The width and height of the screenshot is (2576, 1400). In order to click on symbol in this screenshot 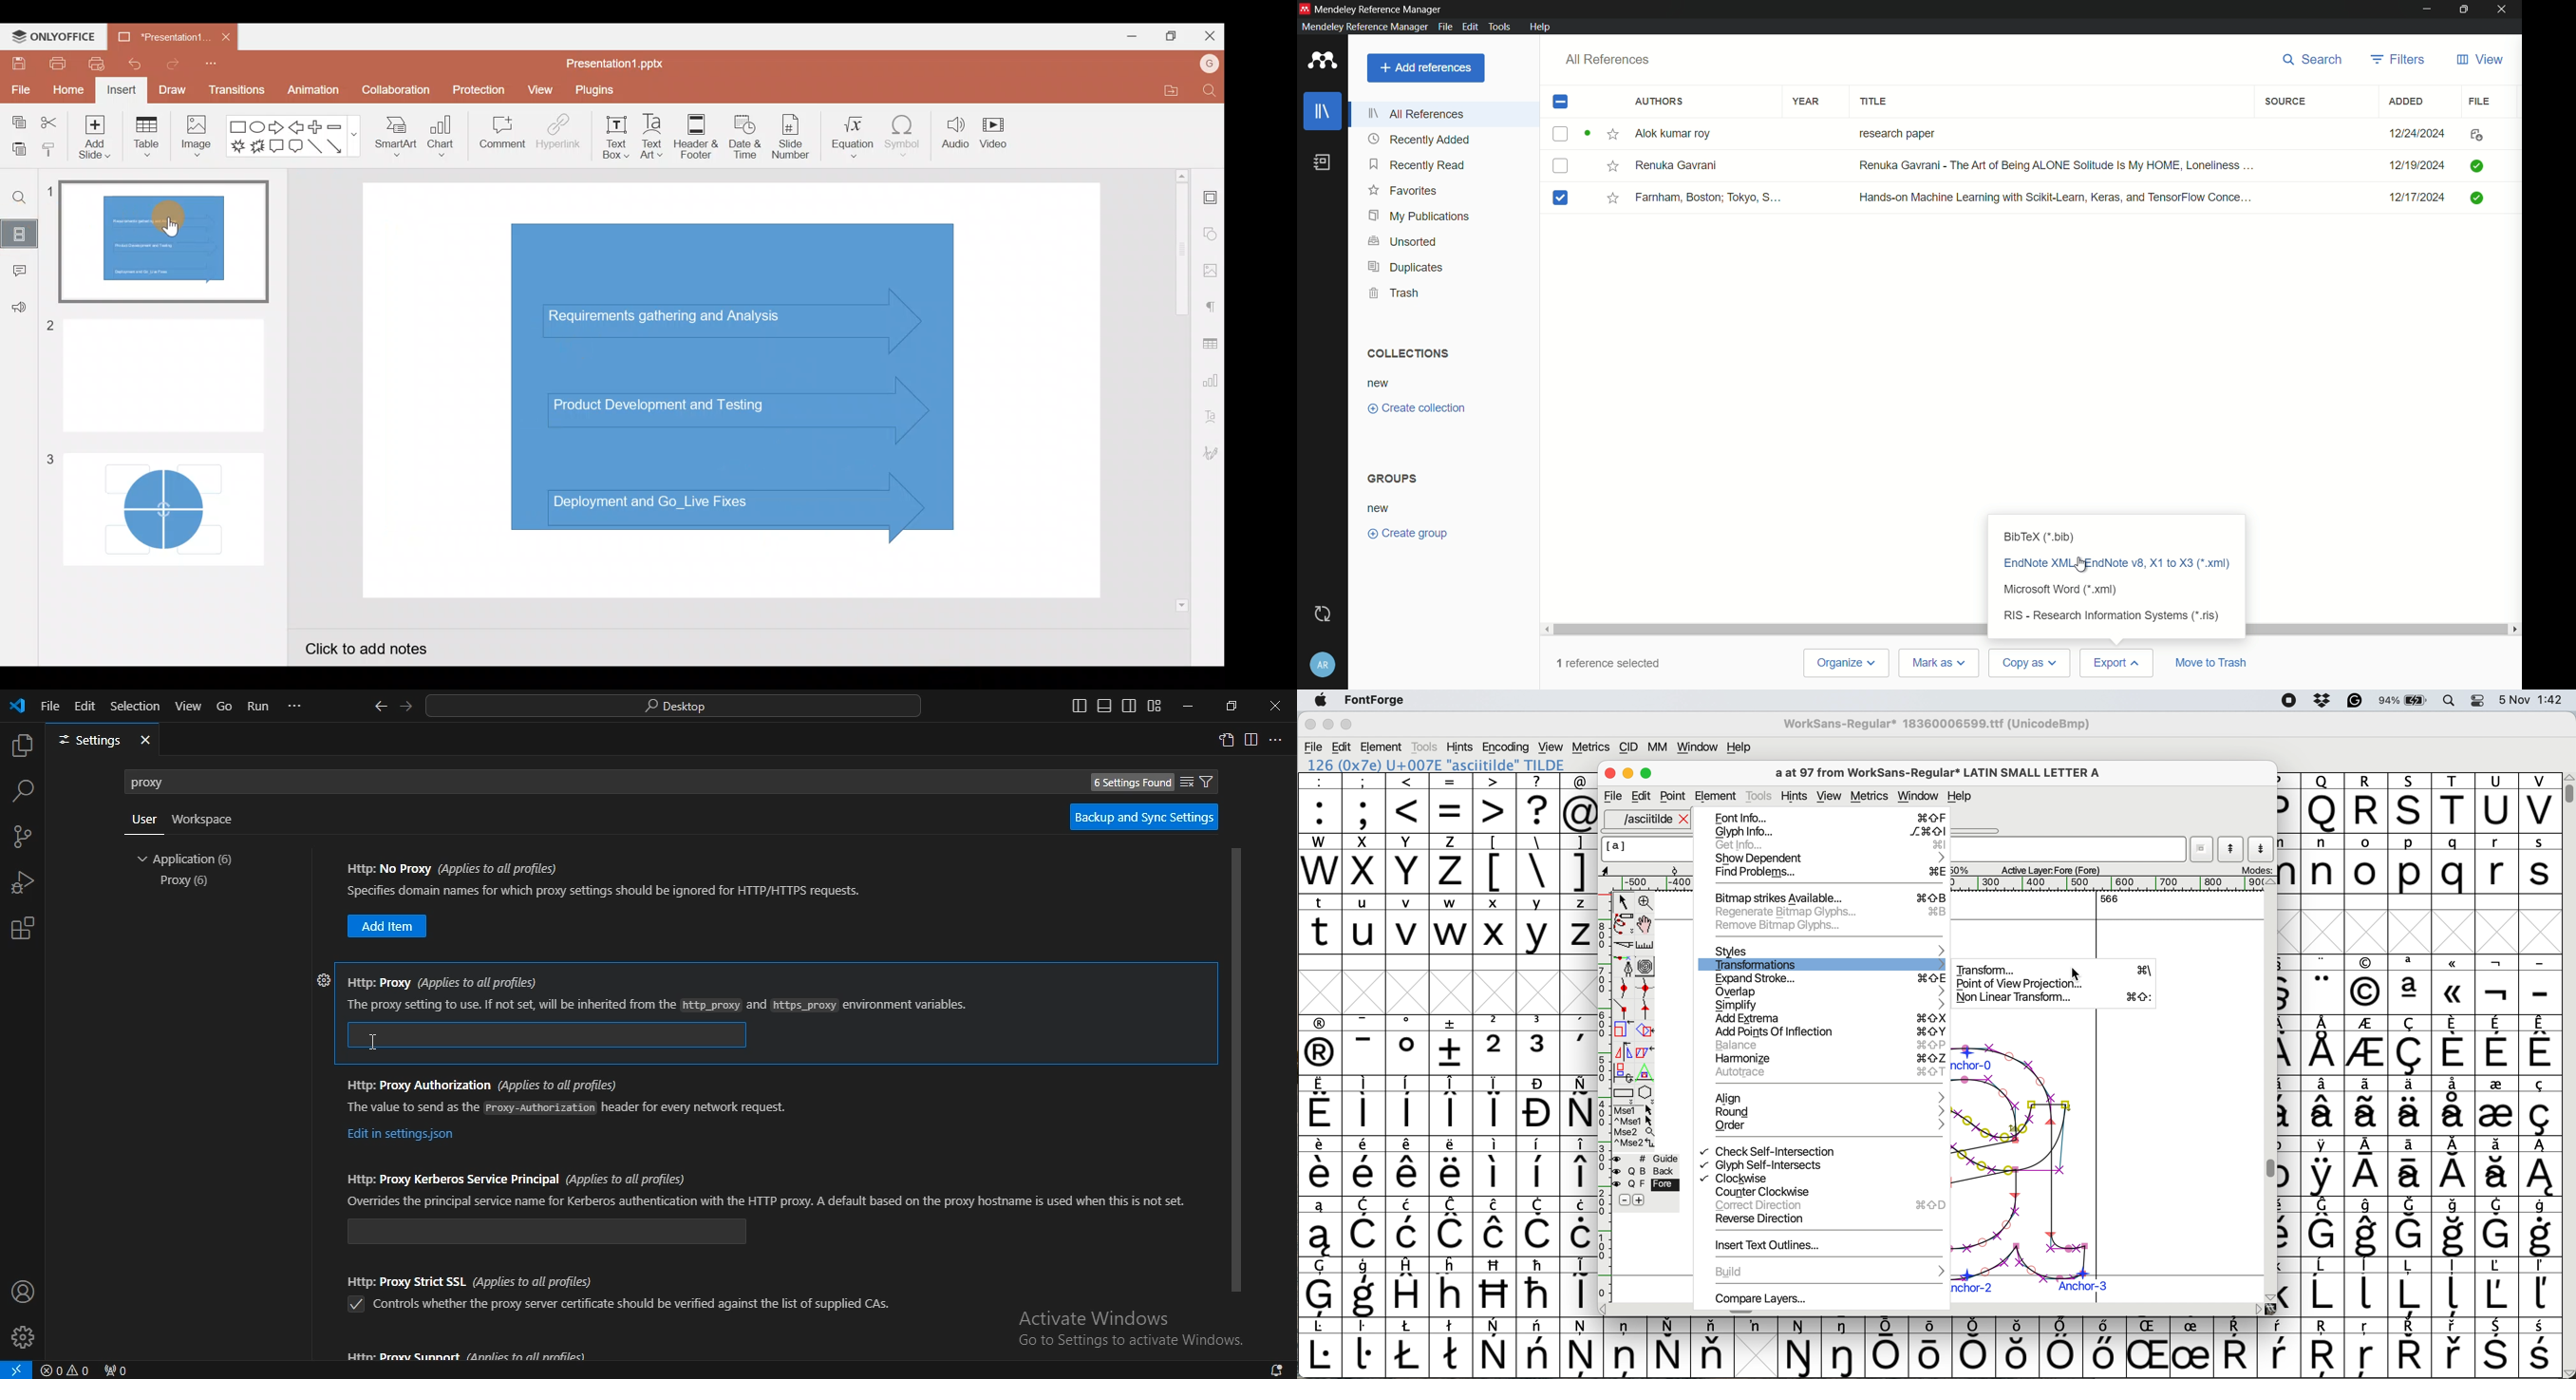, I will do `click(1496, 1105)`.